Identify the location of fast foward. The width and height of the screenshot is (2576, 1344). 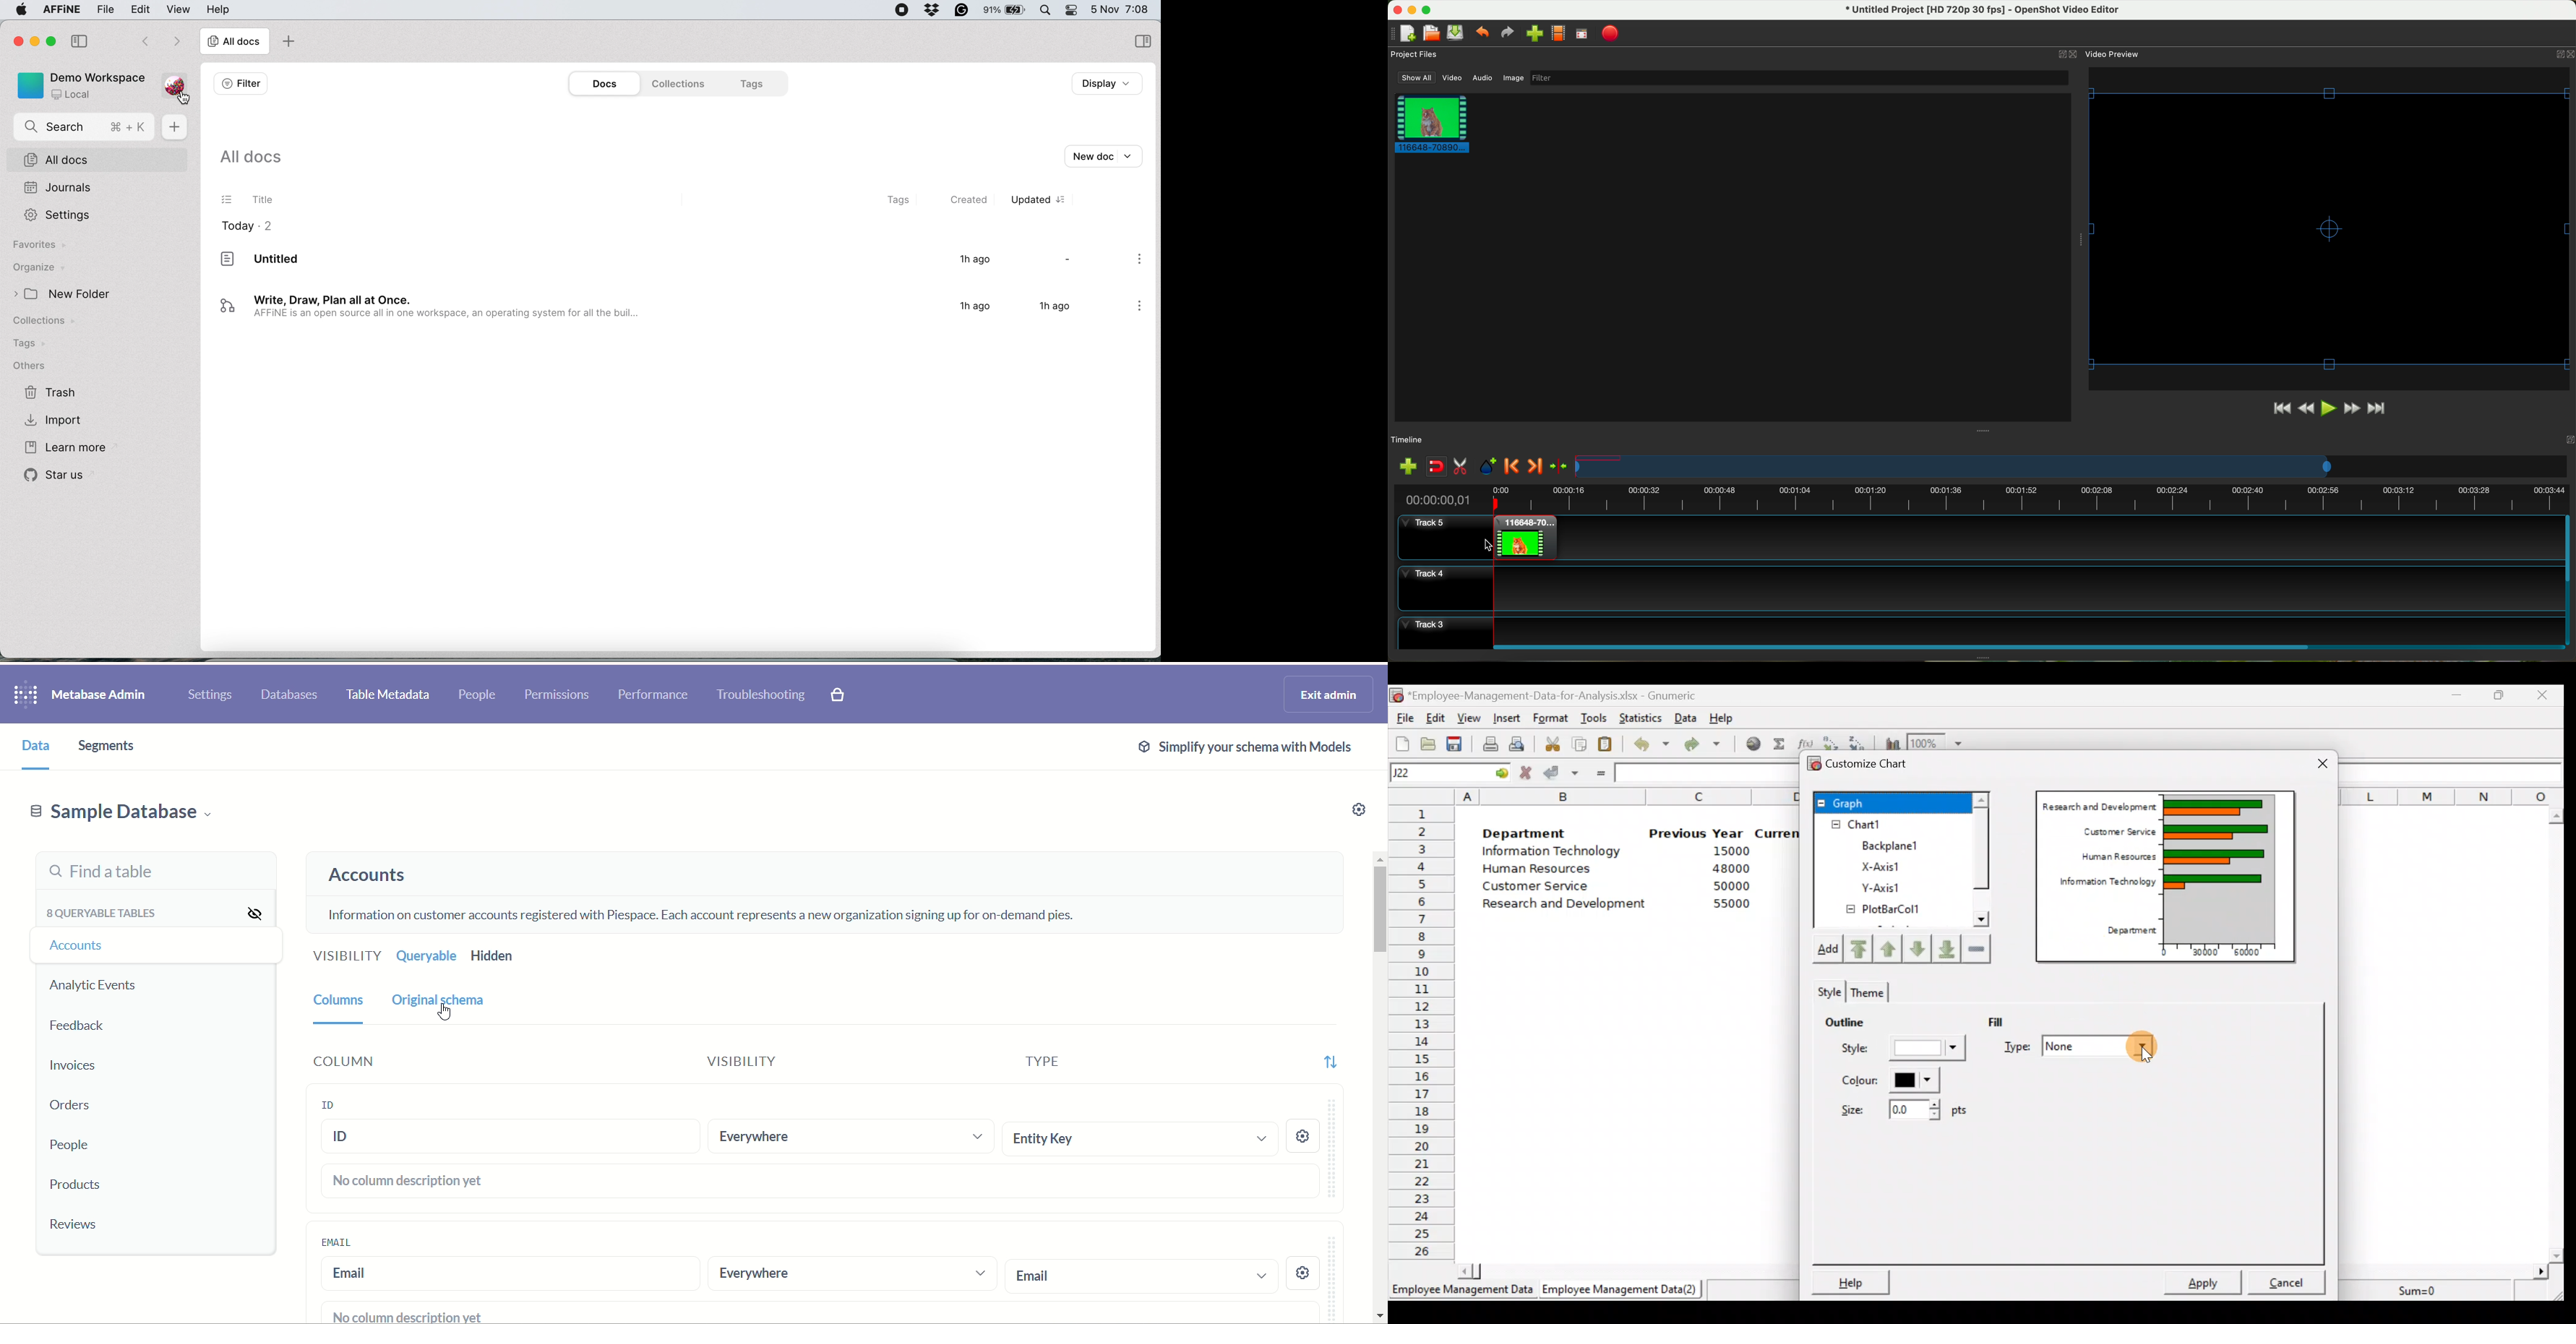
(2352, 408).